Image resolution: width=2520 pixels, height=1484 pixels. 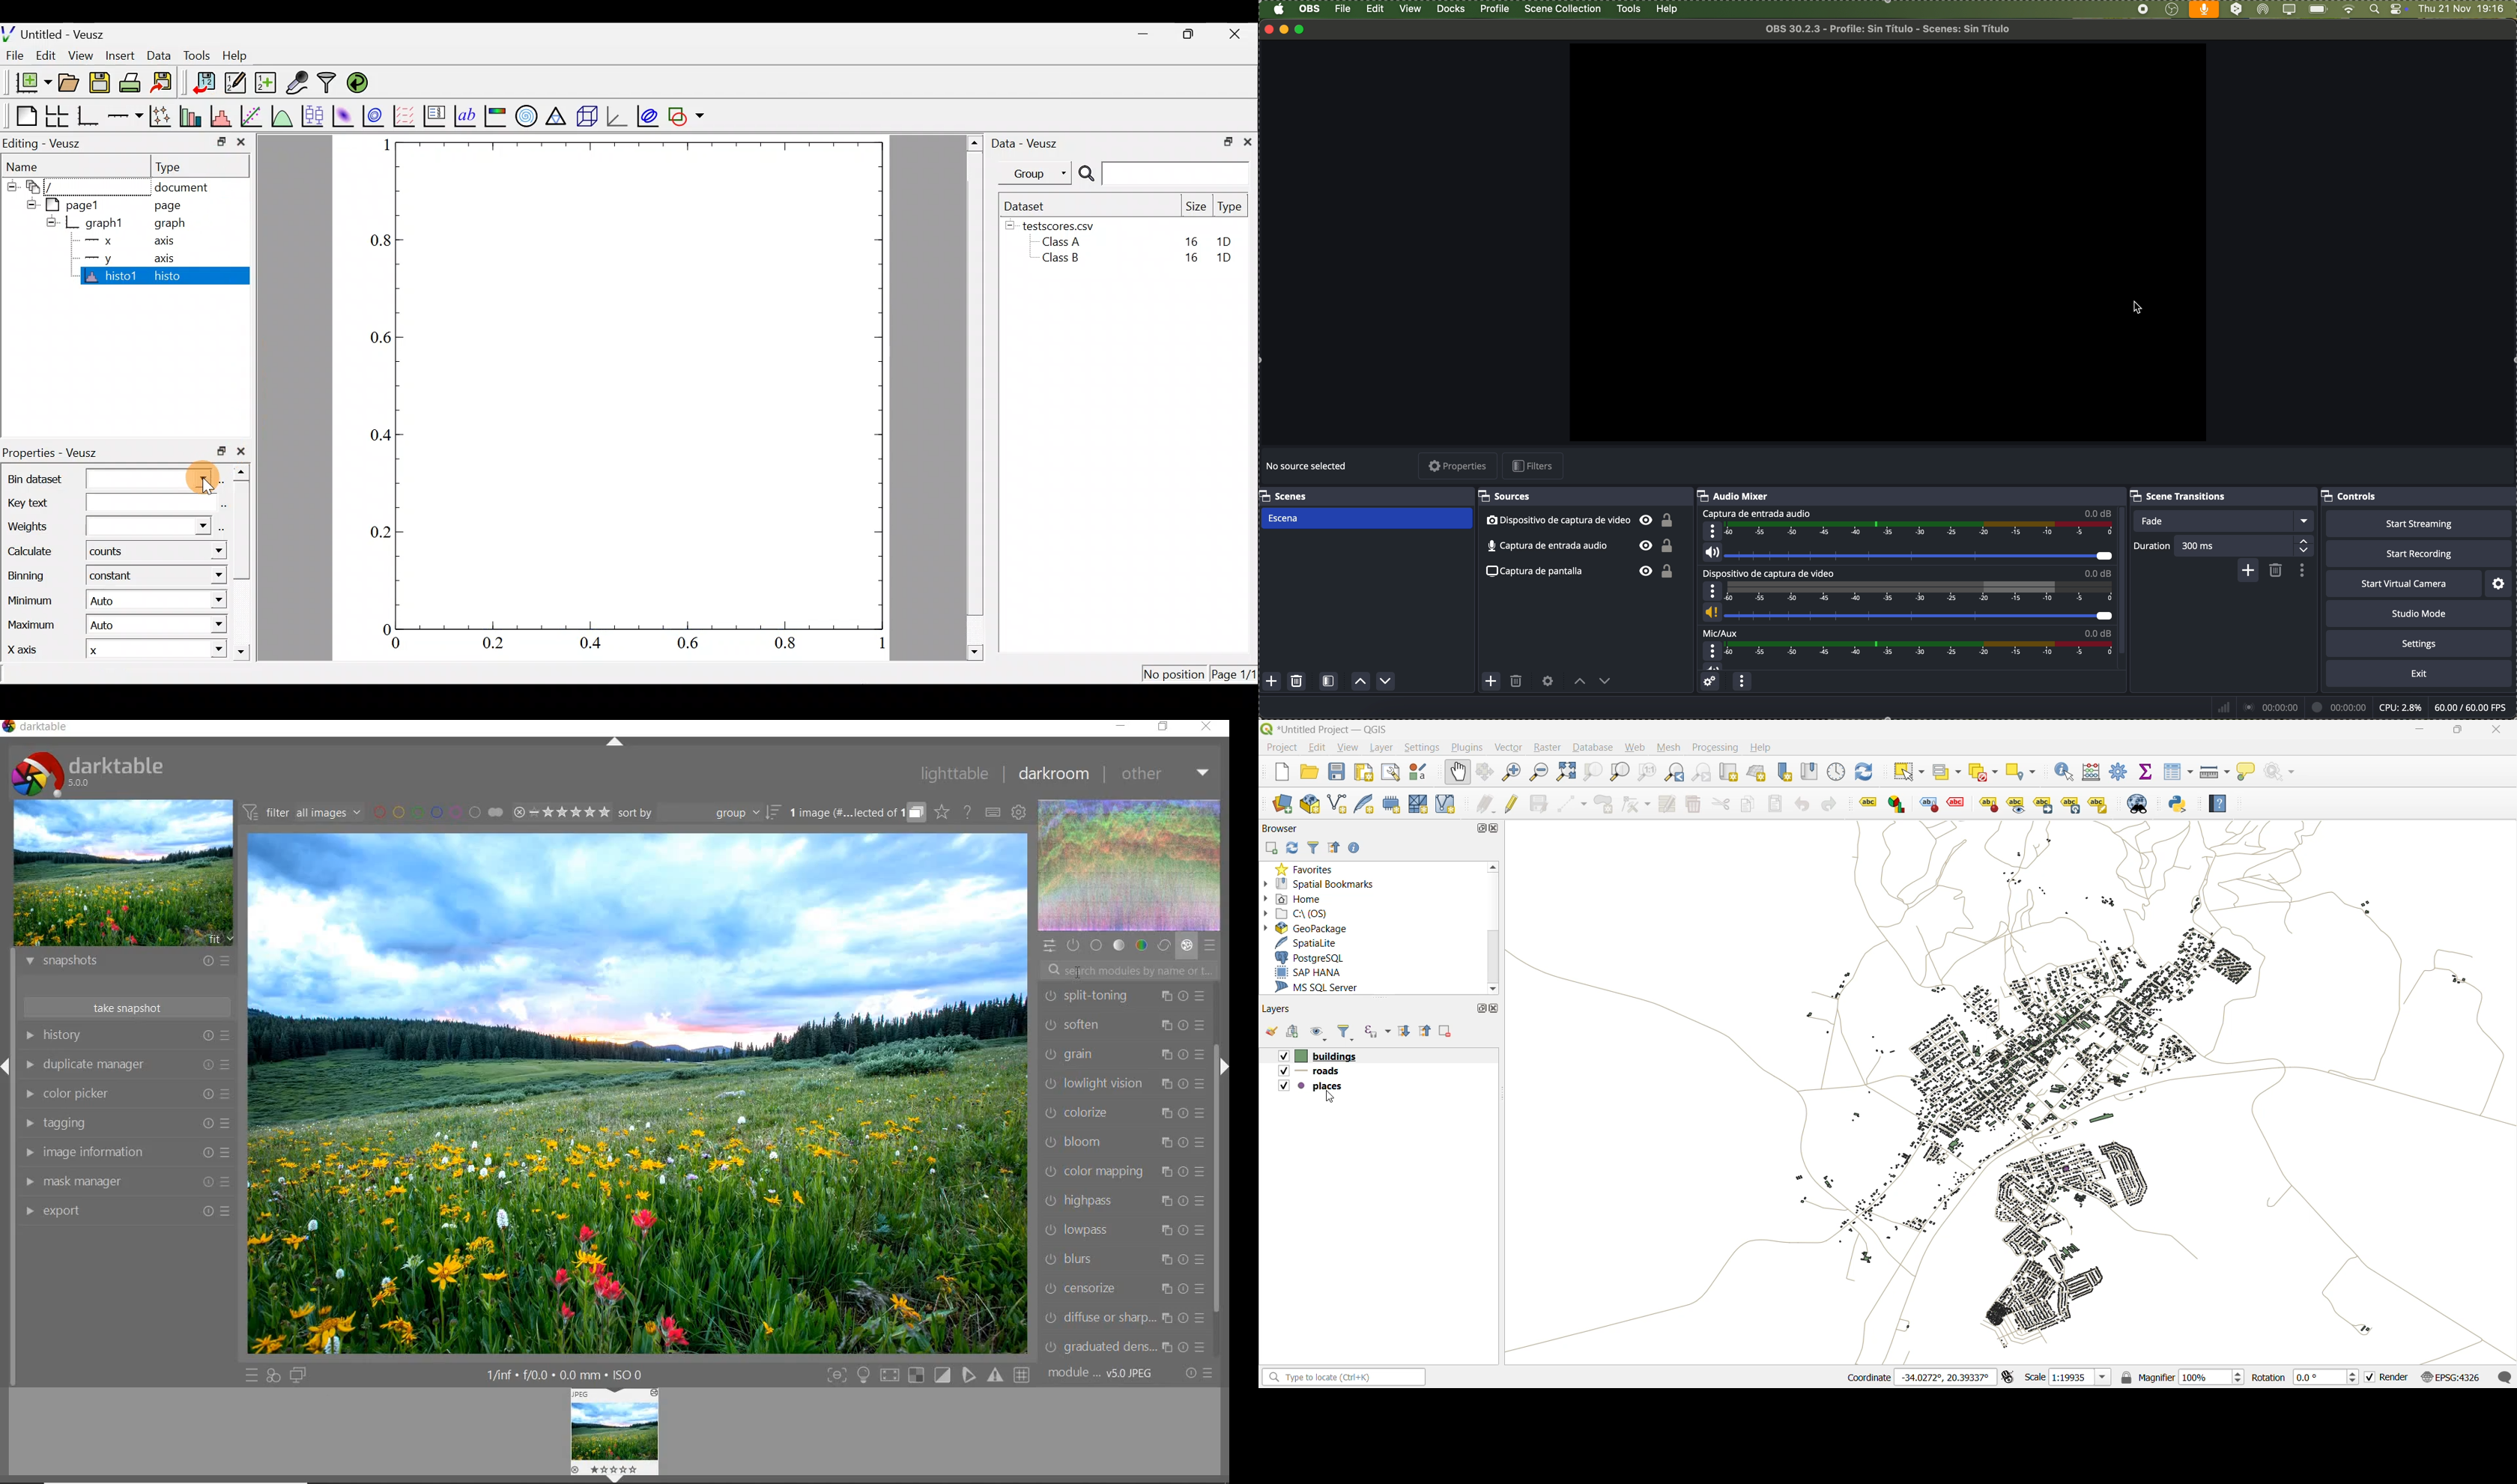 I want to click on restore down, so click(x=218, y=452).